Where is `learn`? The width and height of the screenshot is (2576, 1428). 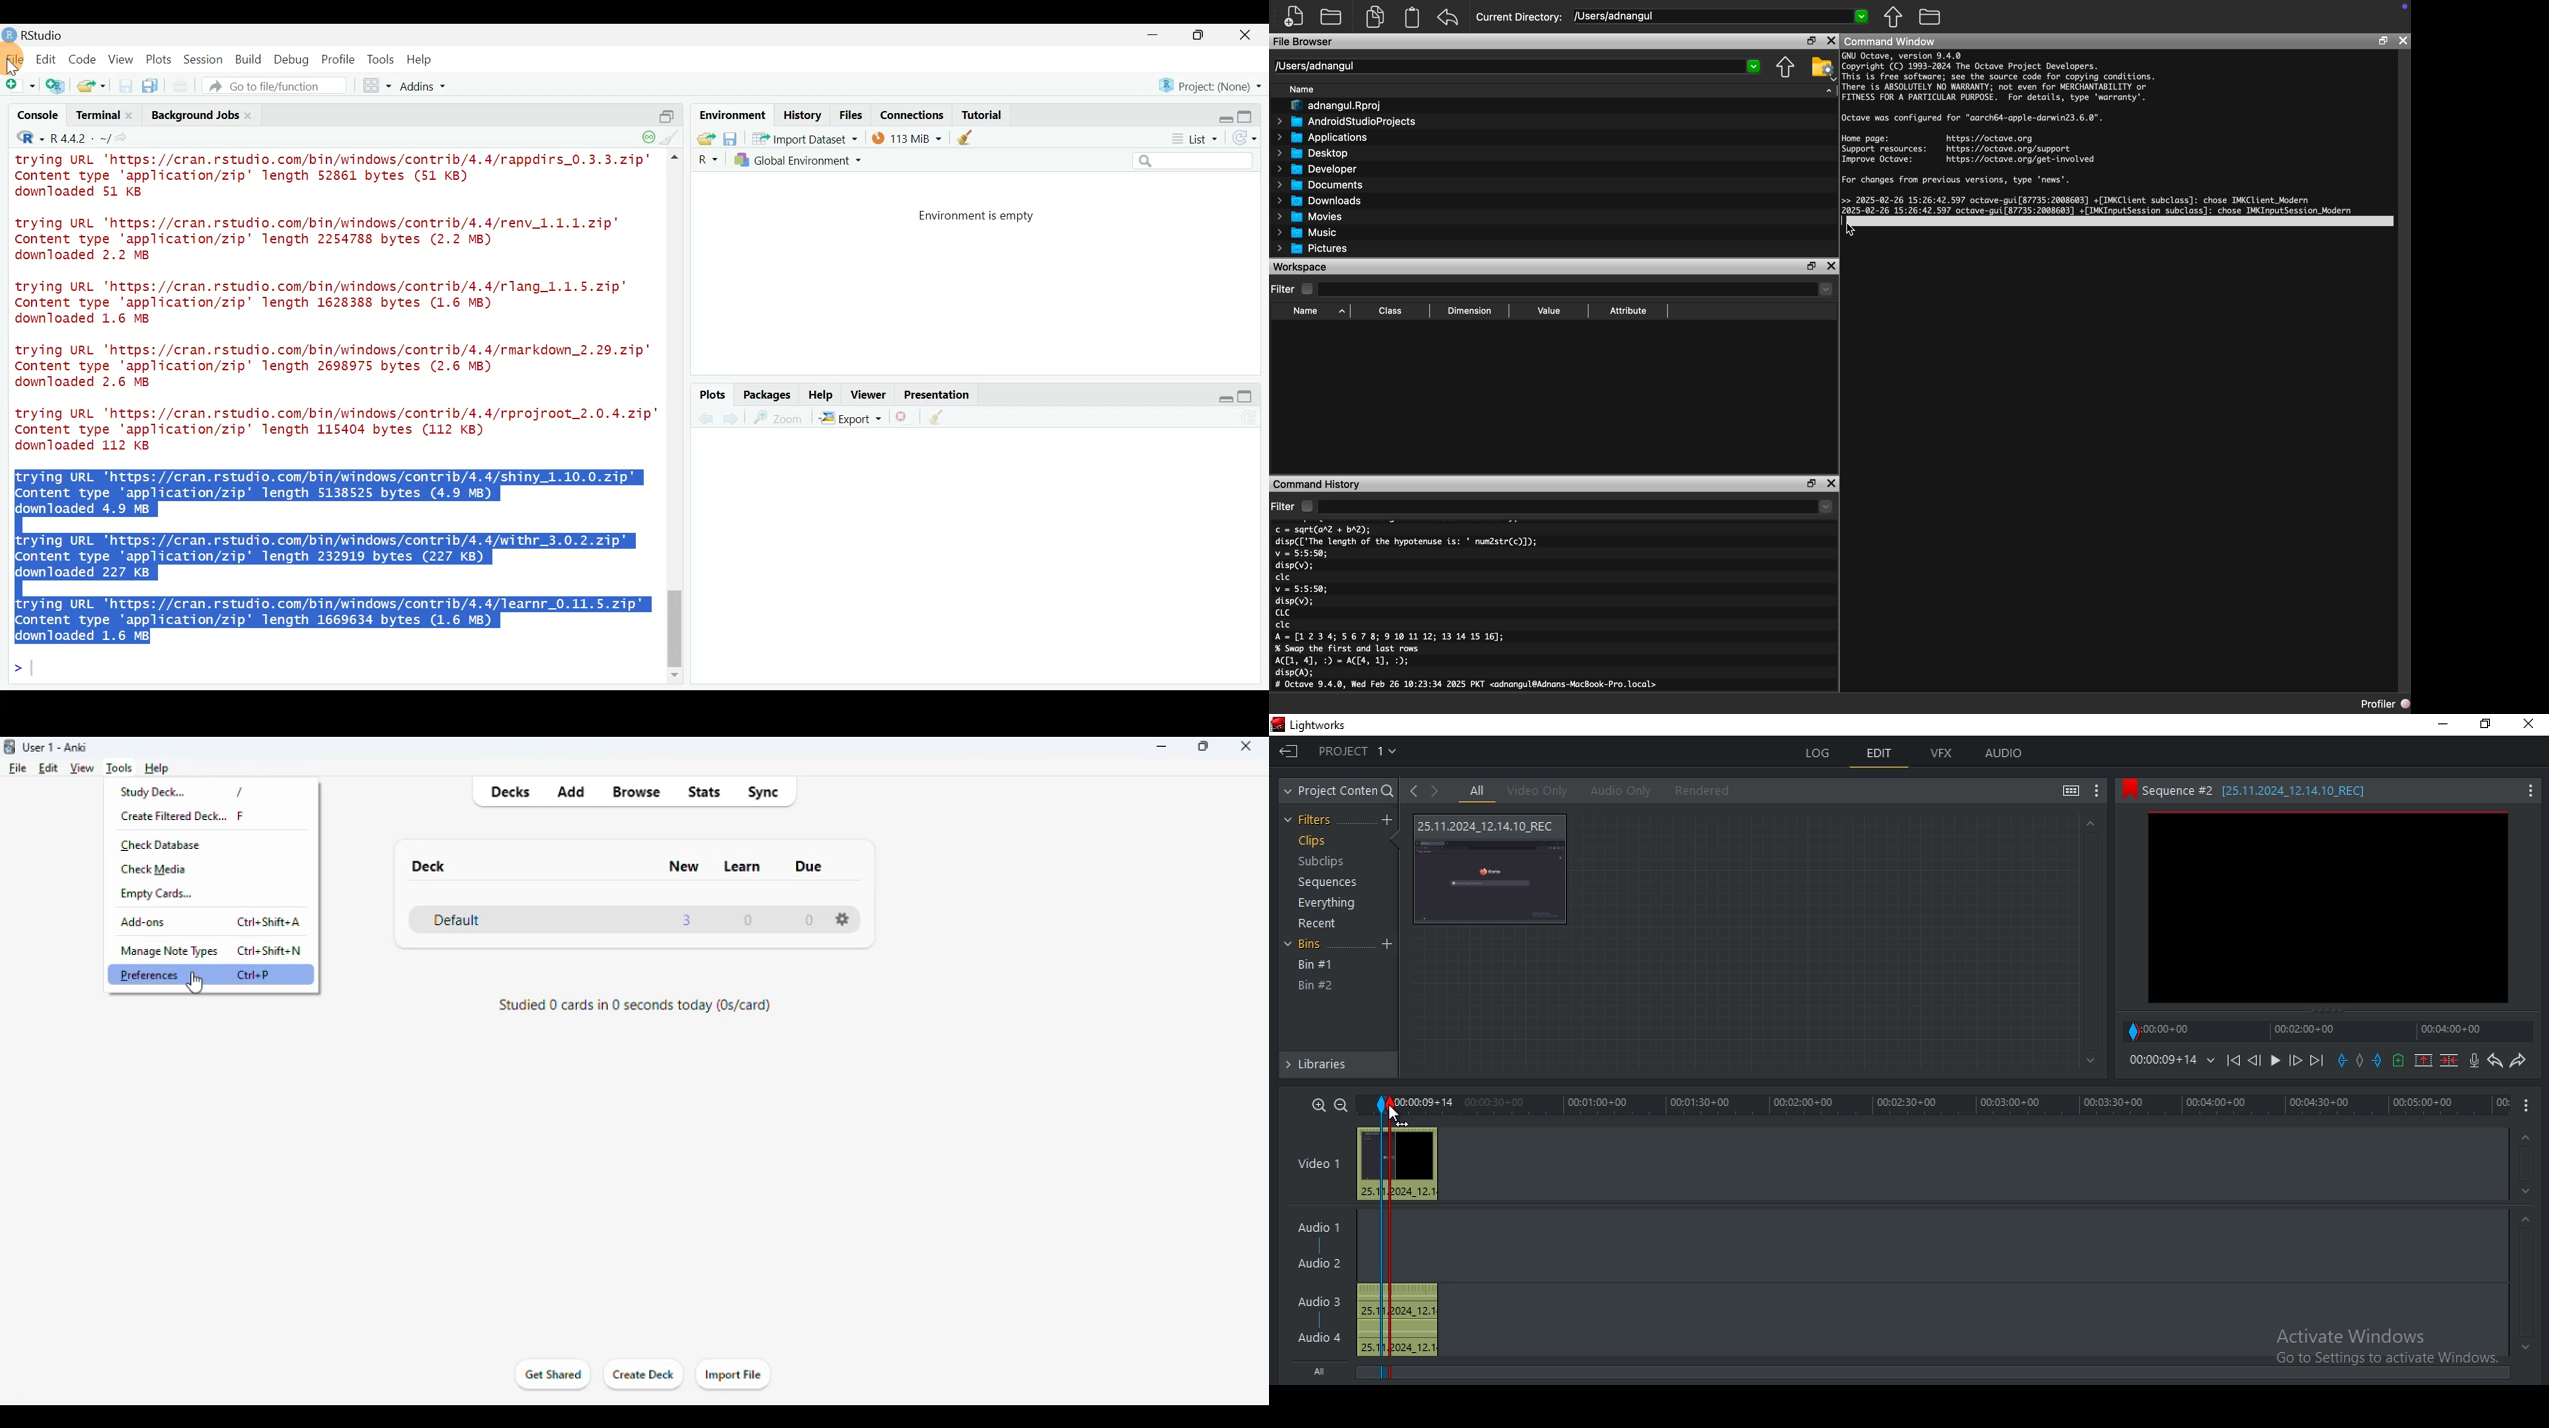 learn is located at coordinates (742, 866).